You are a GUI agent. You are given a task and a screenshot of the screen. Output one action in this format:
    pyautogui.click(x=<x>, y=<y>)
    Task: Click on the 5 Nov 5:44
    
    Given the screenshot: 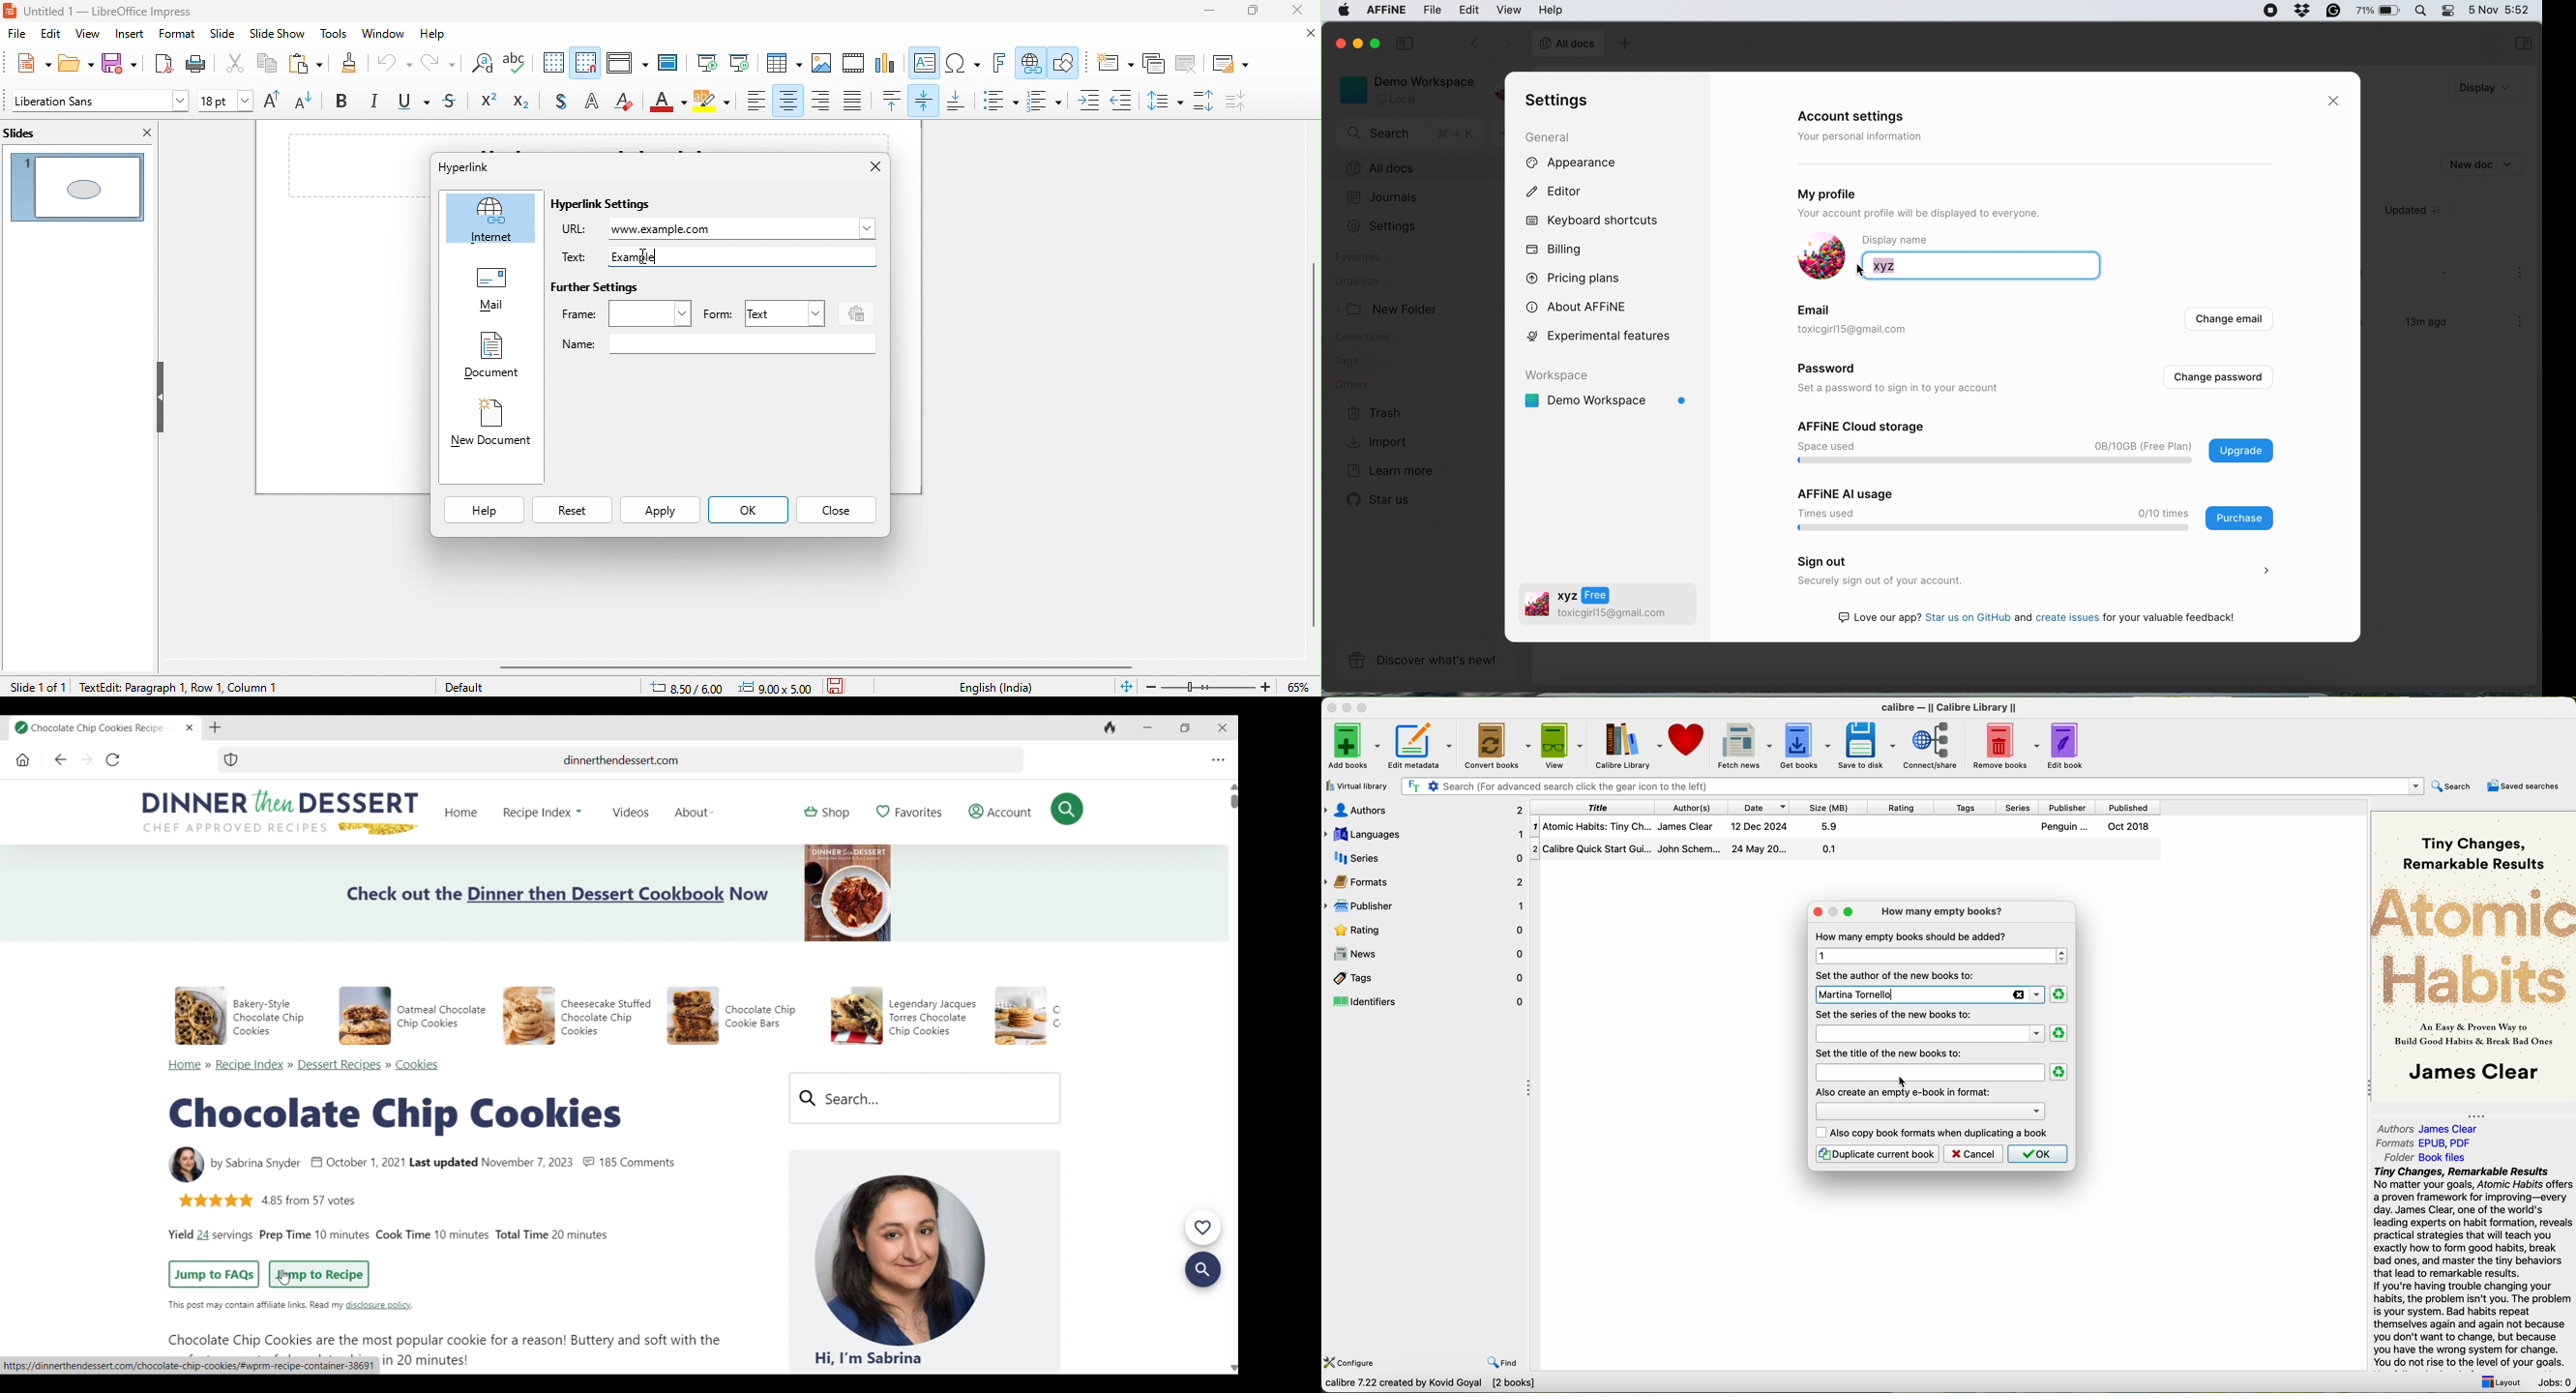 What is the action you would take?
    pyautogui.click(x=2499, y=8)
    